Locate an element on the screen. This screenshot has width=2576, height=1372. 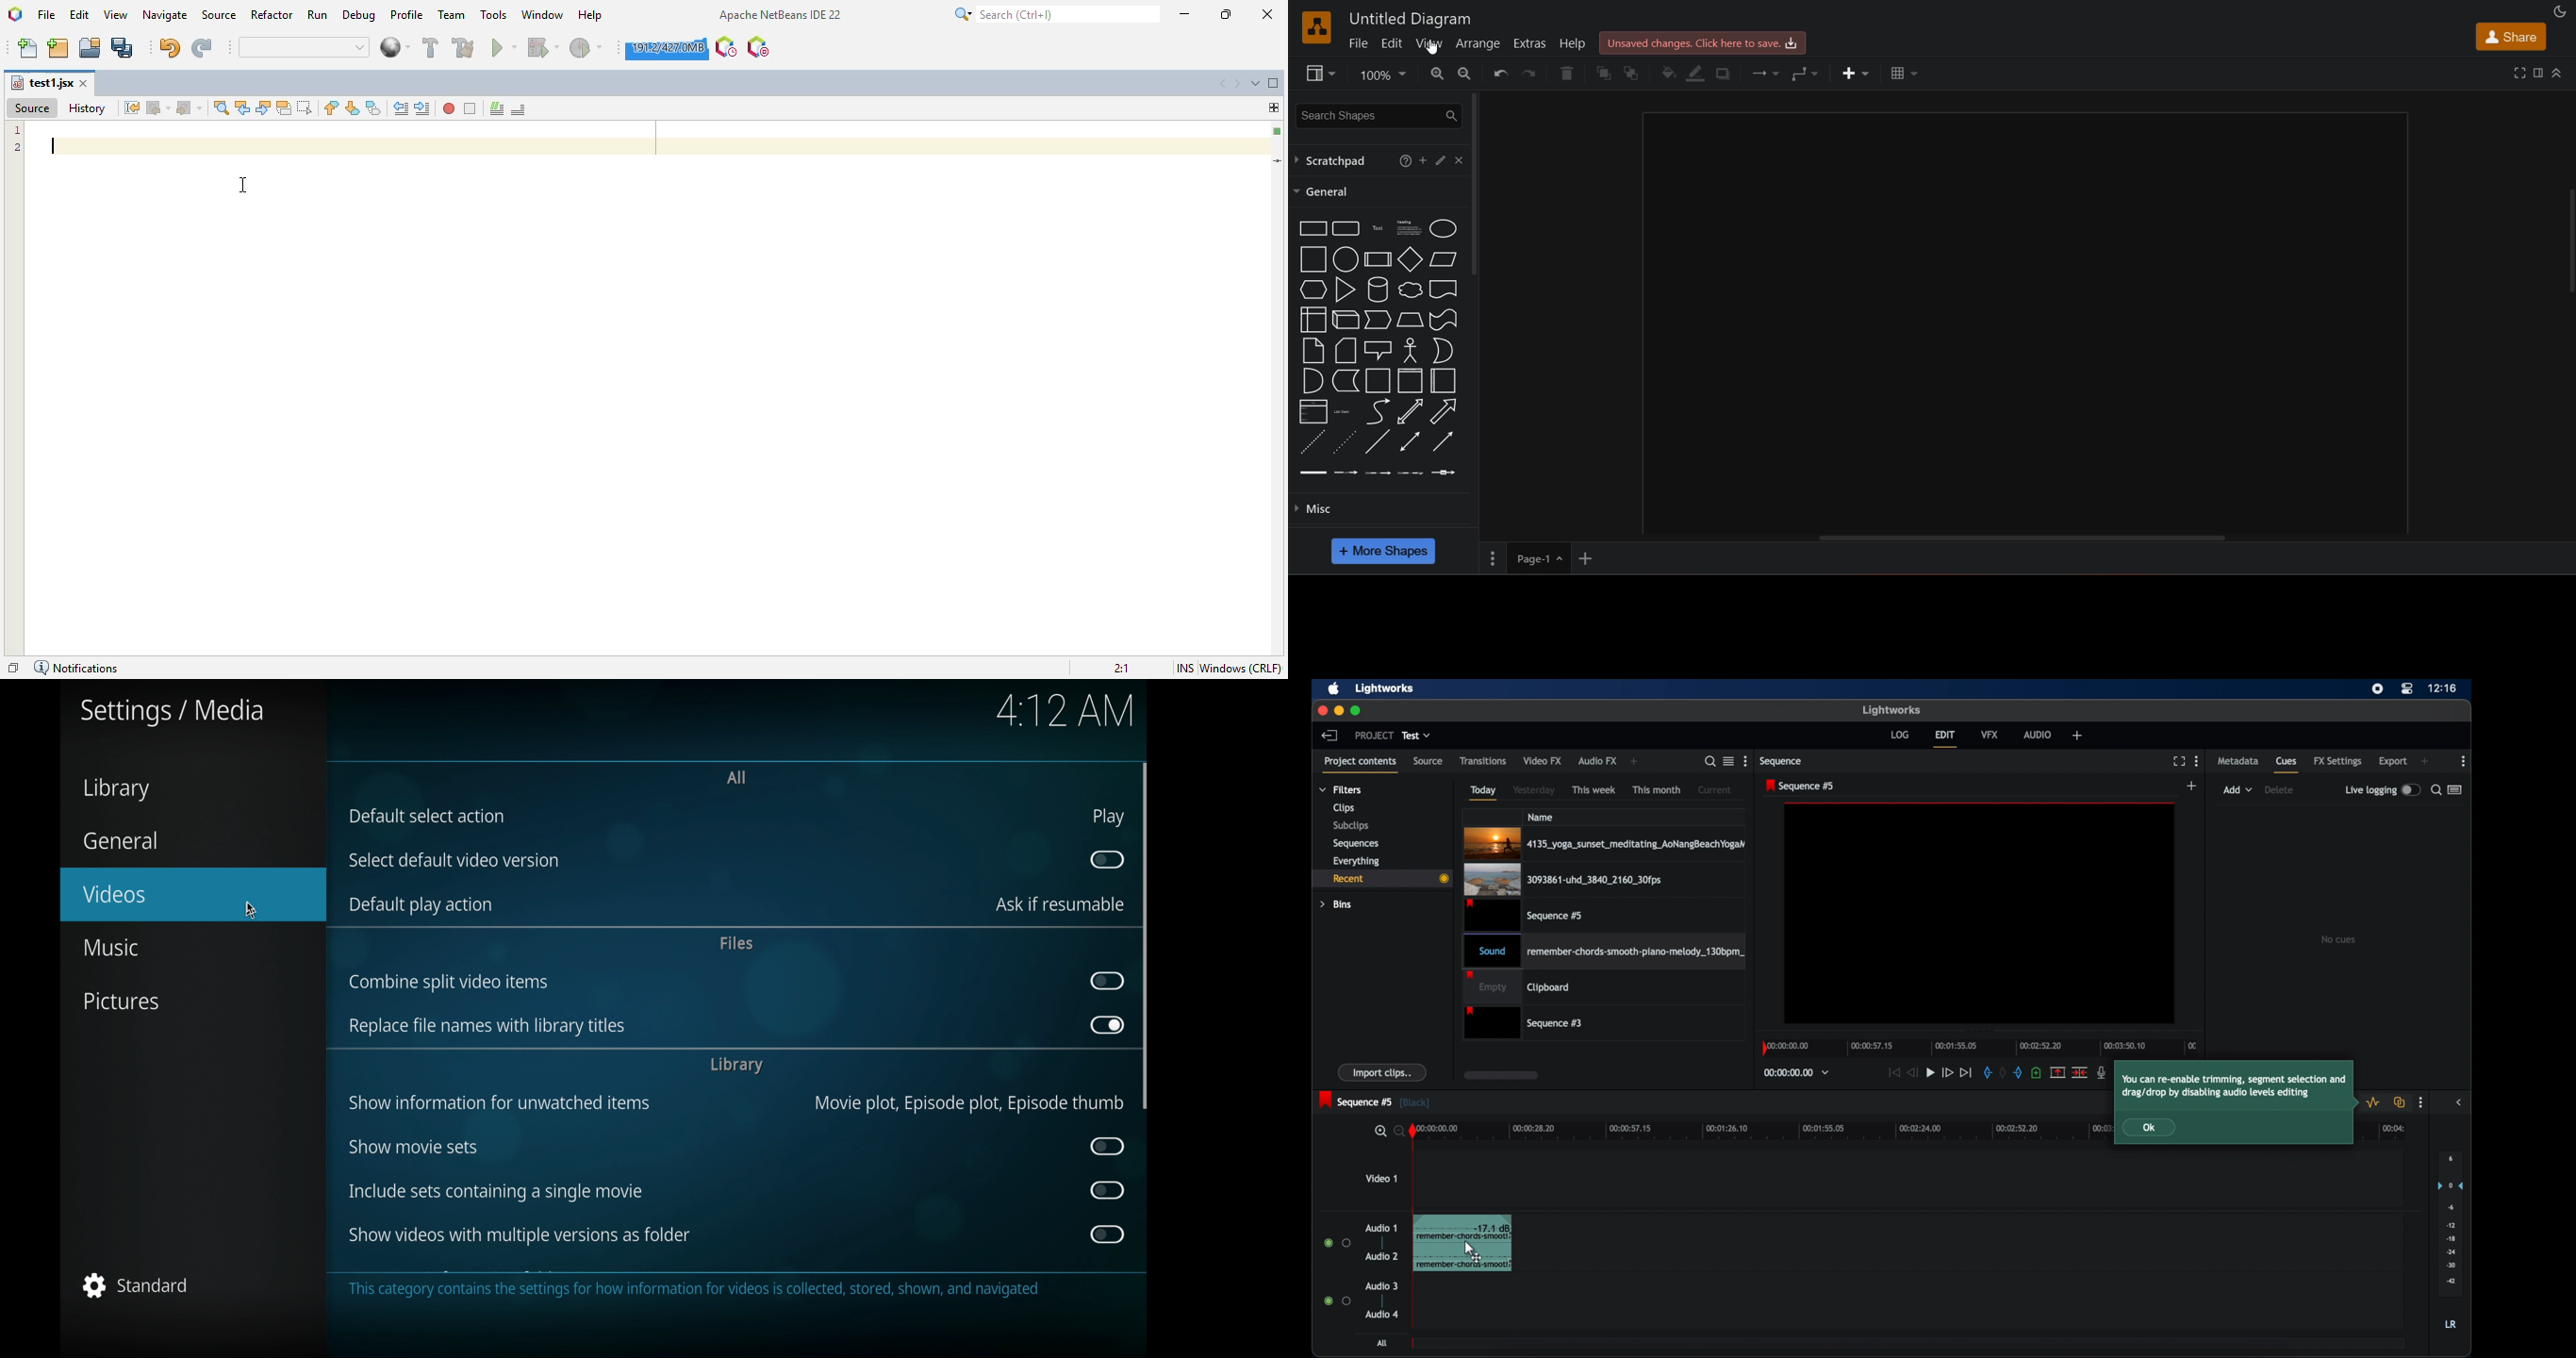
control center is located at coordinates (2407, 689).